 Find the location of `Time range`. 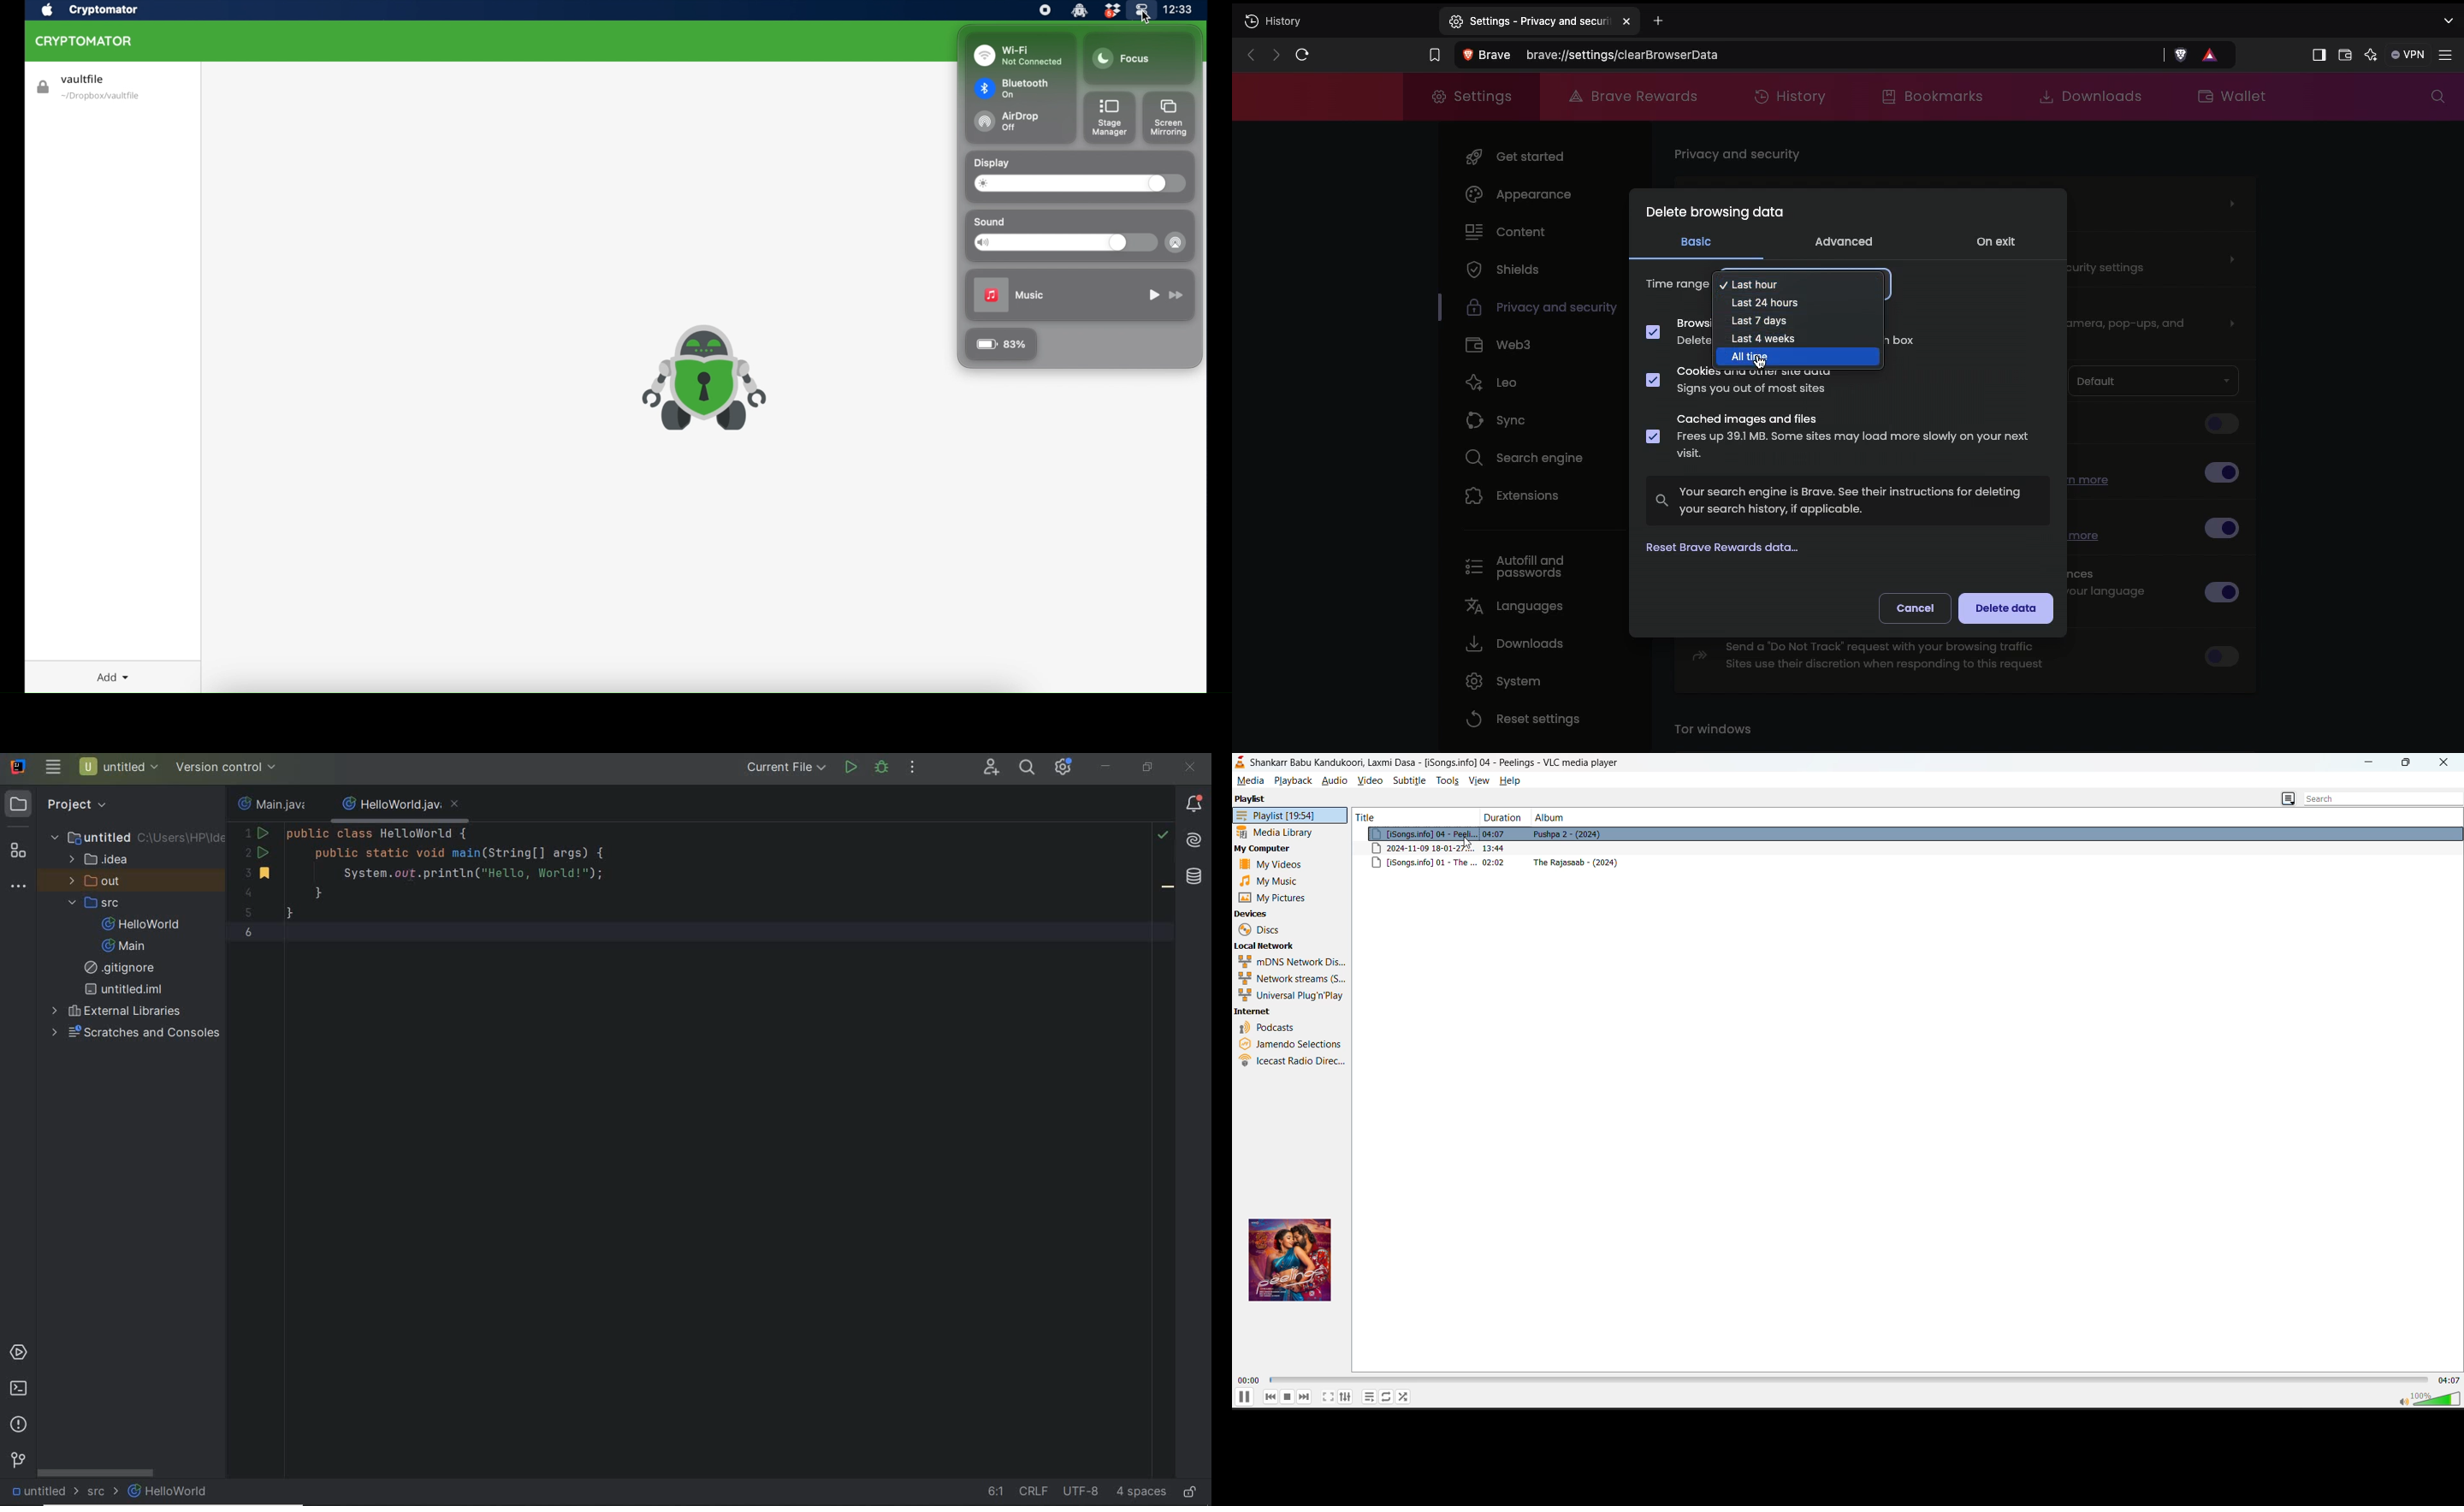

Time range is located at coordinates (1678, 287).